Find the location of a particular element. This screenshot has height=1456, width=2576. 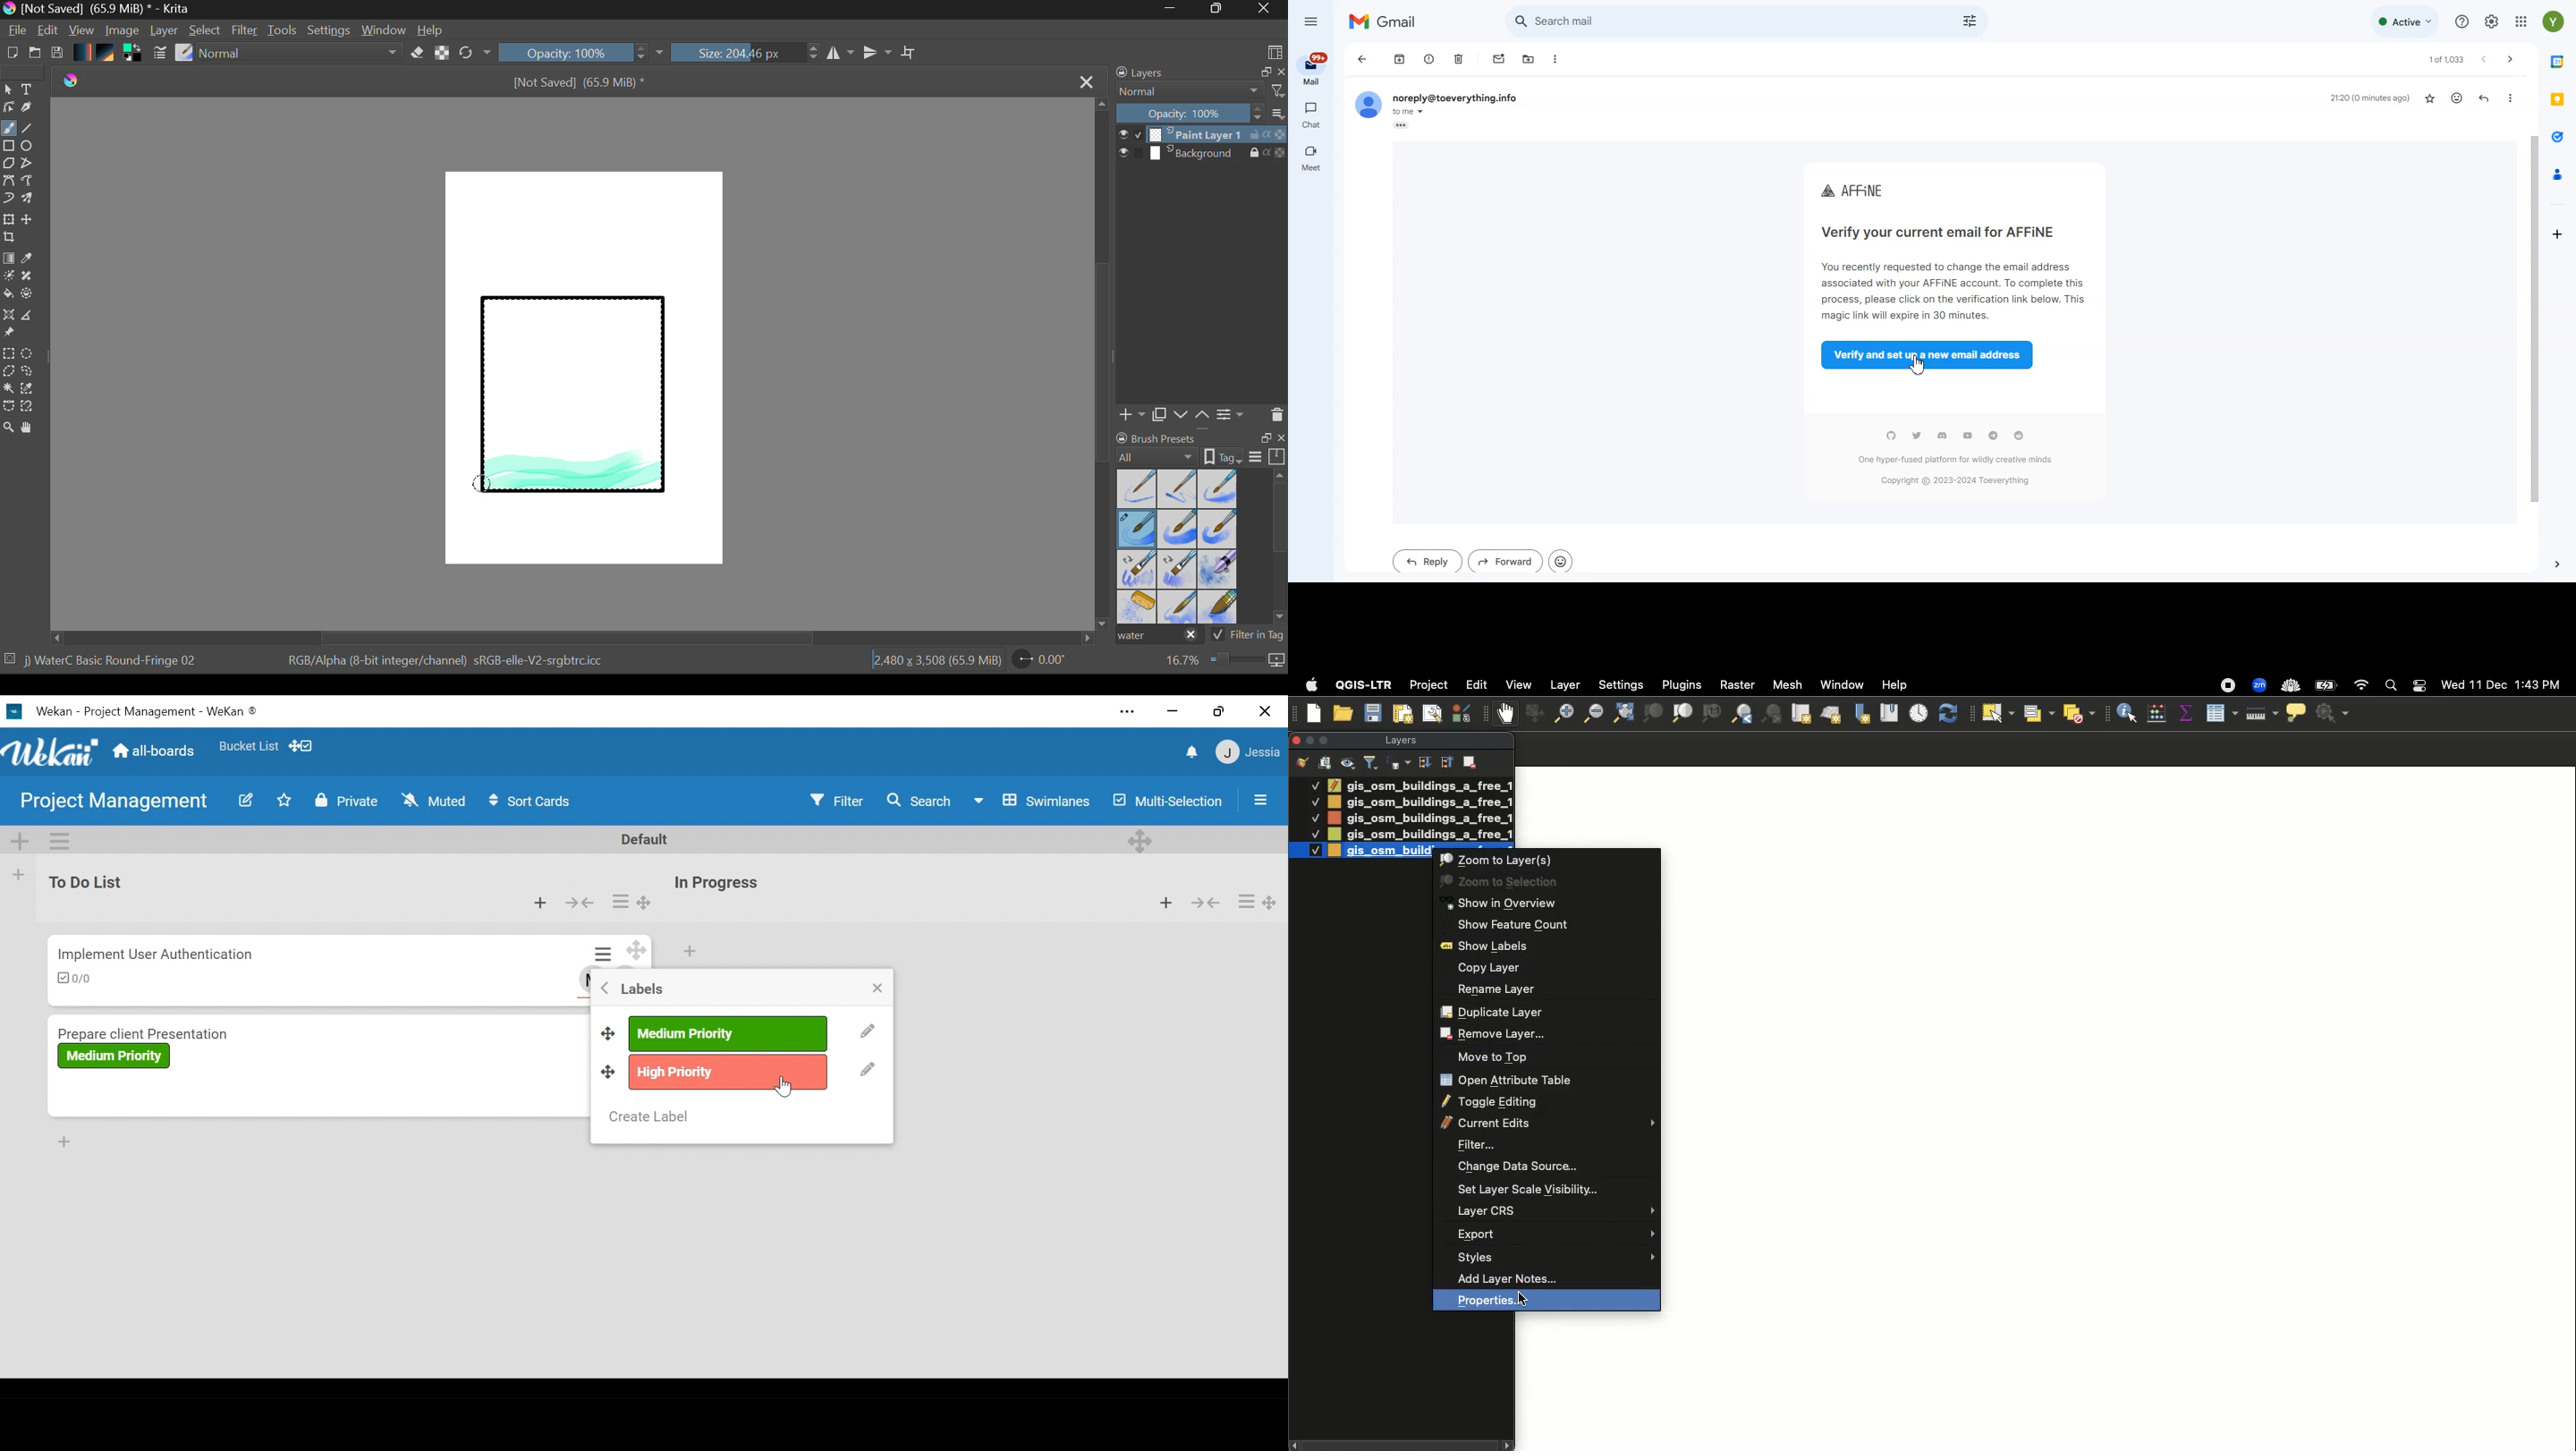

Sort Cards is located at coordinates (533, 801).